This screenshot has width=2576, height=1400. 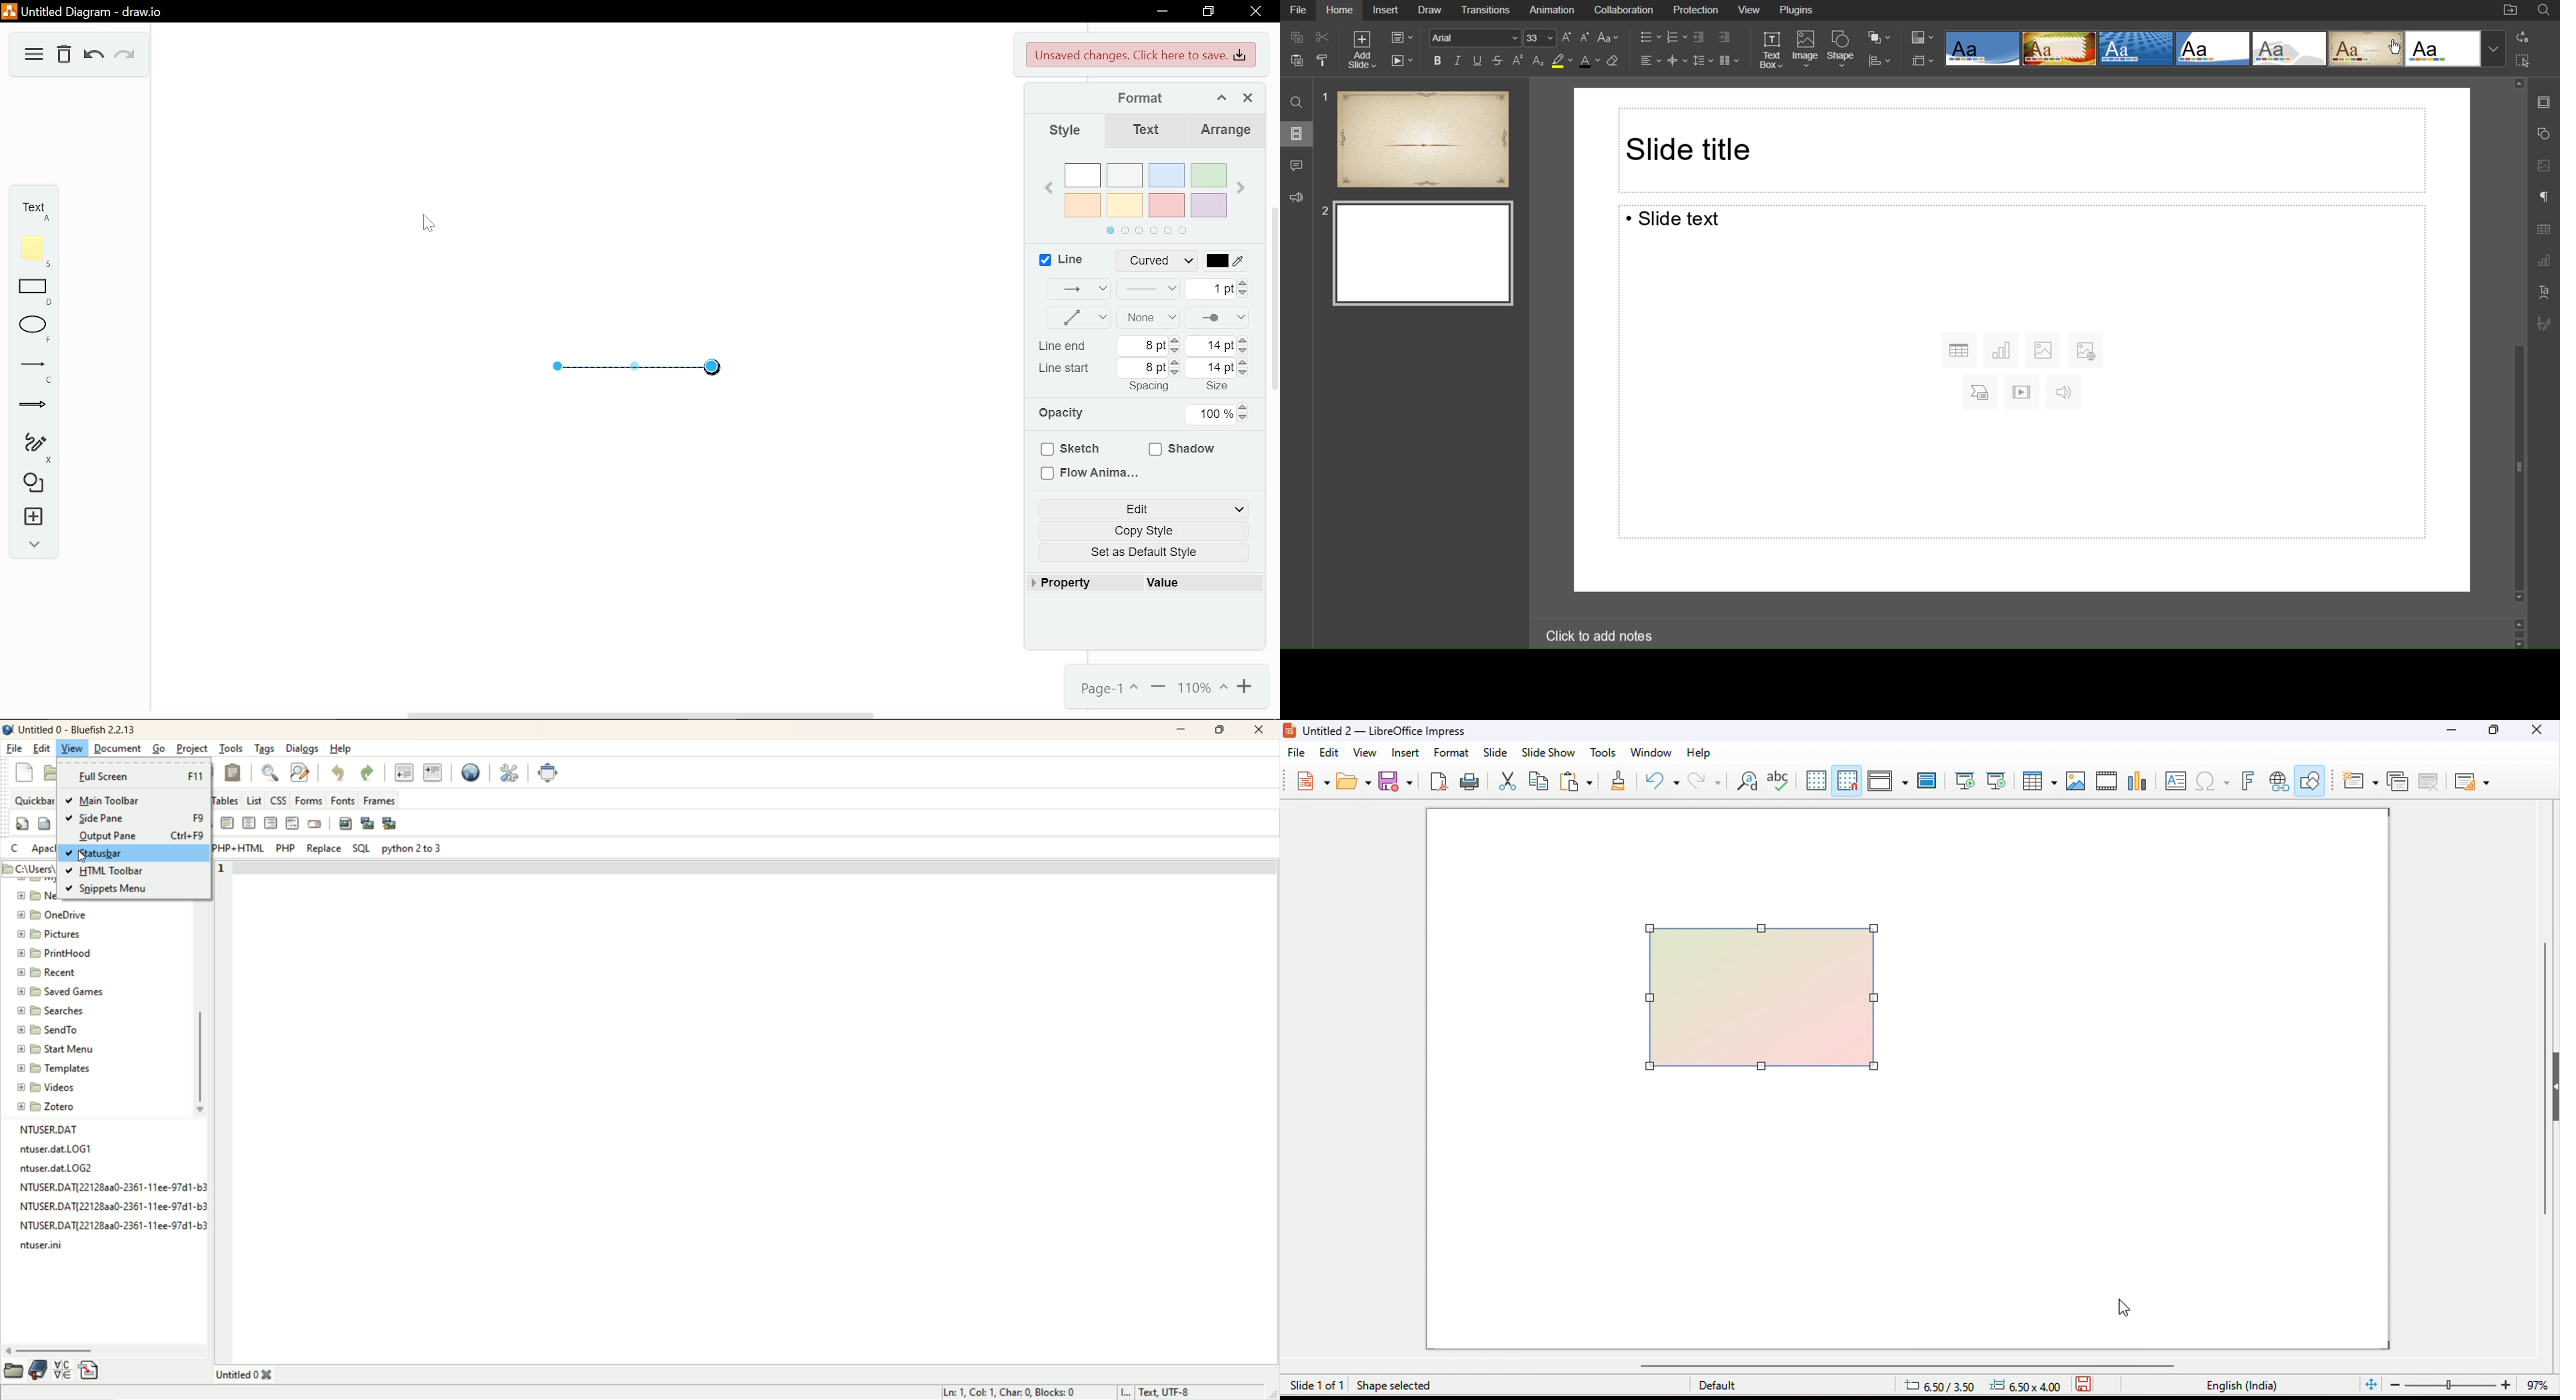 I want to click on Decrease linewidth, so click(x=1246, y=294).